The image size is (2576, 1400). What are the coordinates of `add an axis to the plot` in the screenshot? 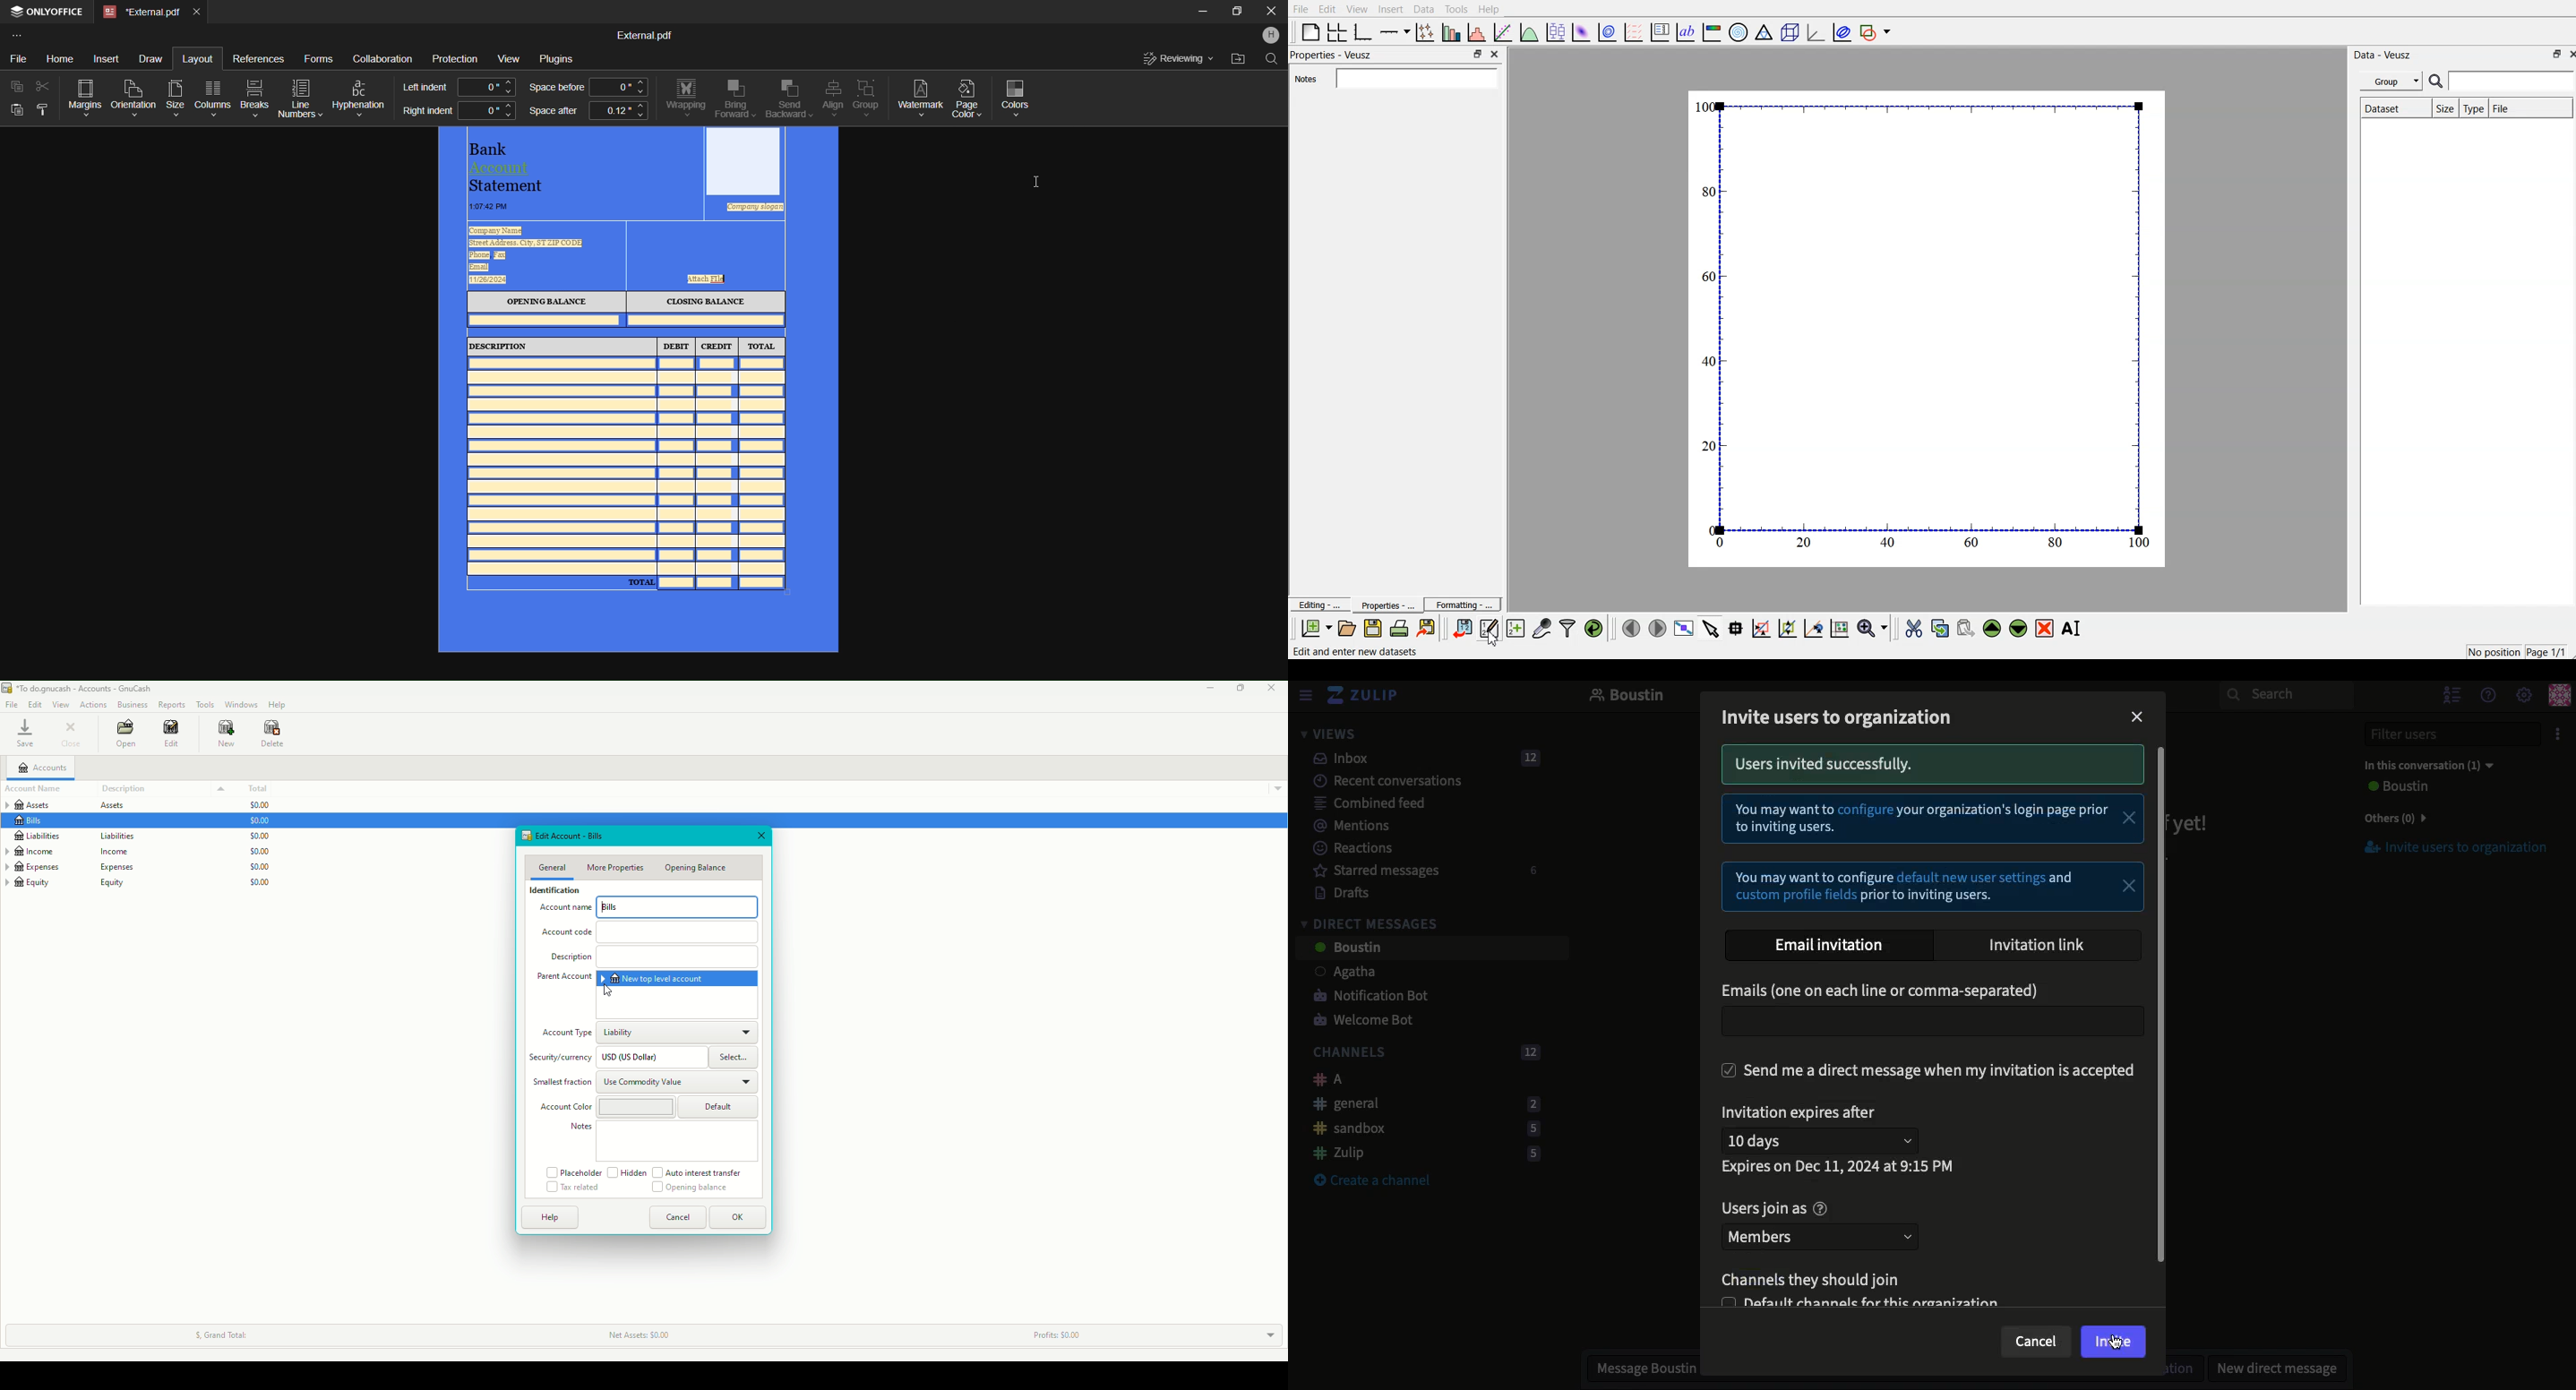 It's located at (1395, 31).